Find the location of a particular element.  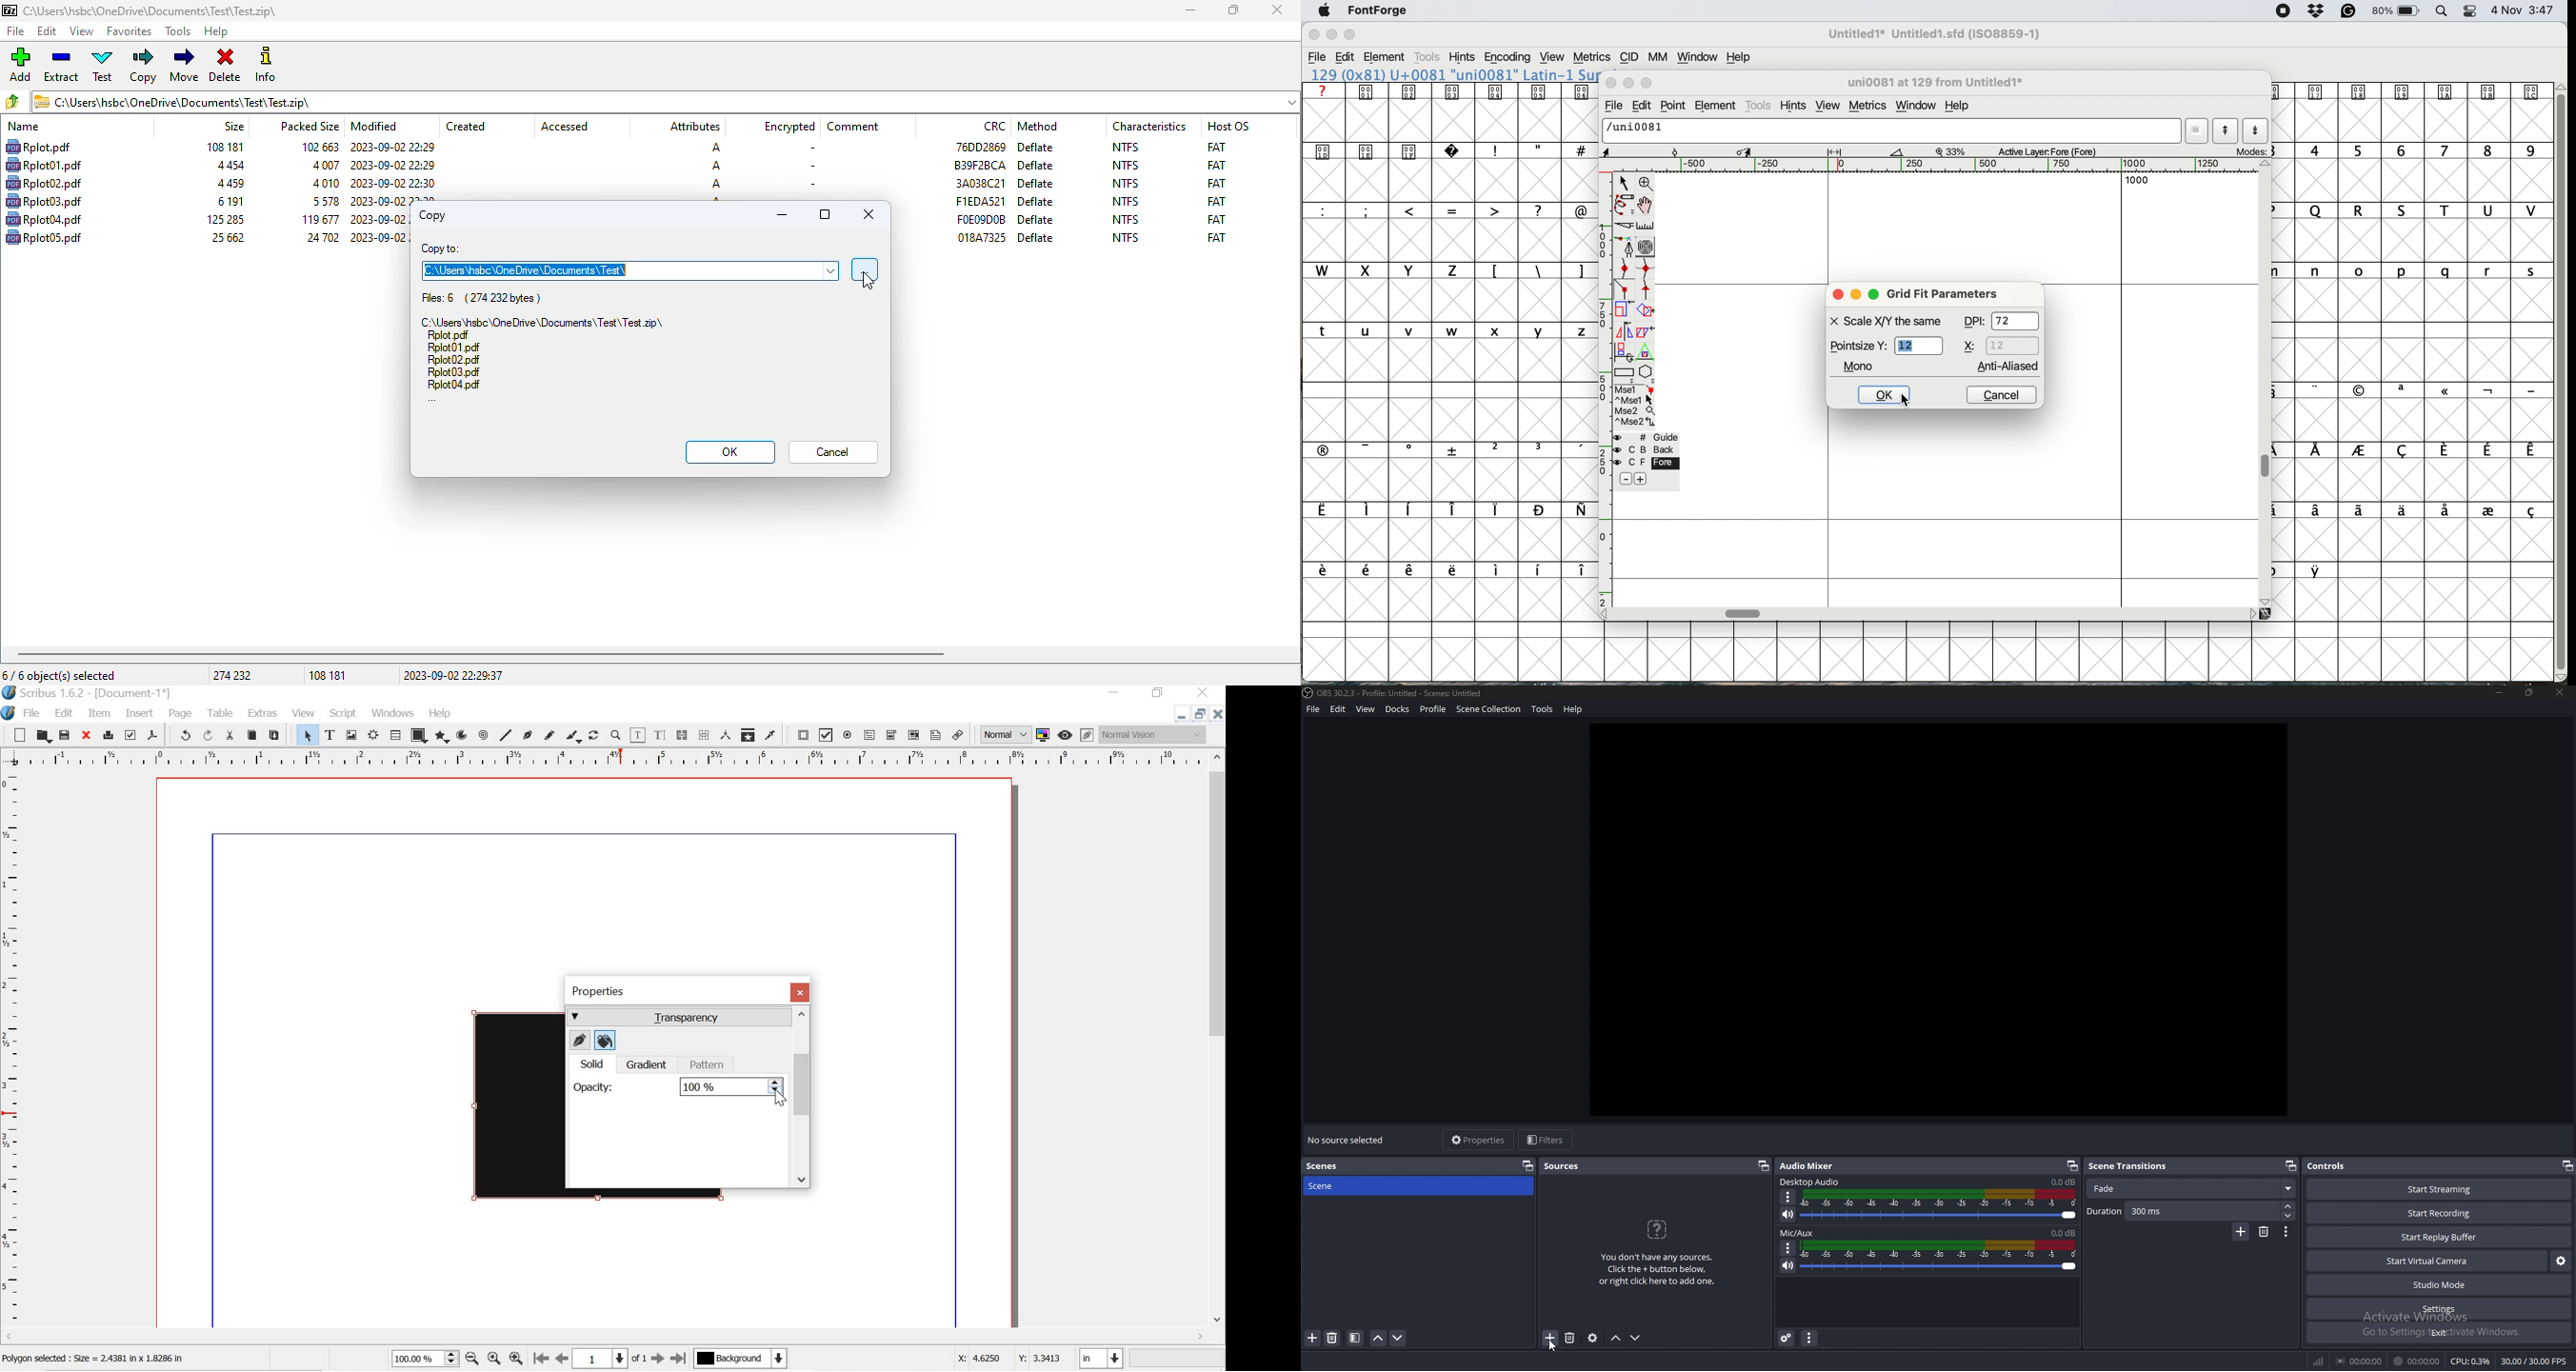

Help is located at coordinates (1739, 58).